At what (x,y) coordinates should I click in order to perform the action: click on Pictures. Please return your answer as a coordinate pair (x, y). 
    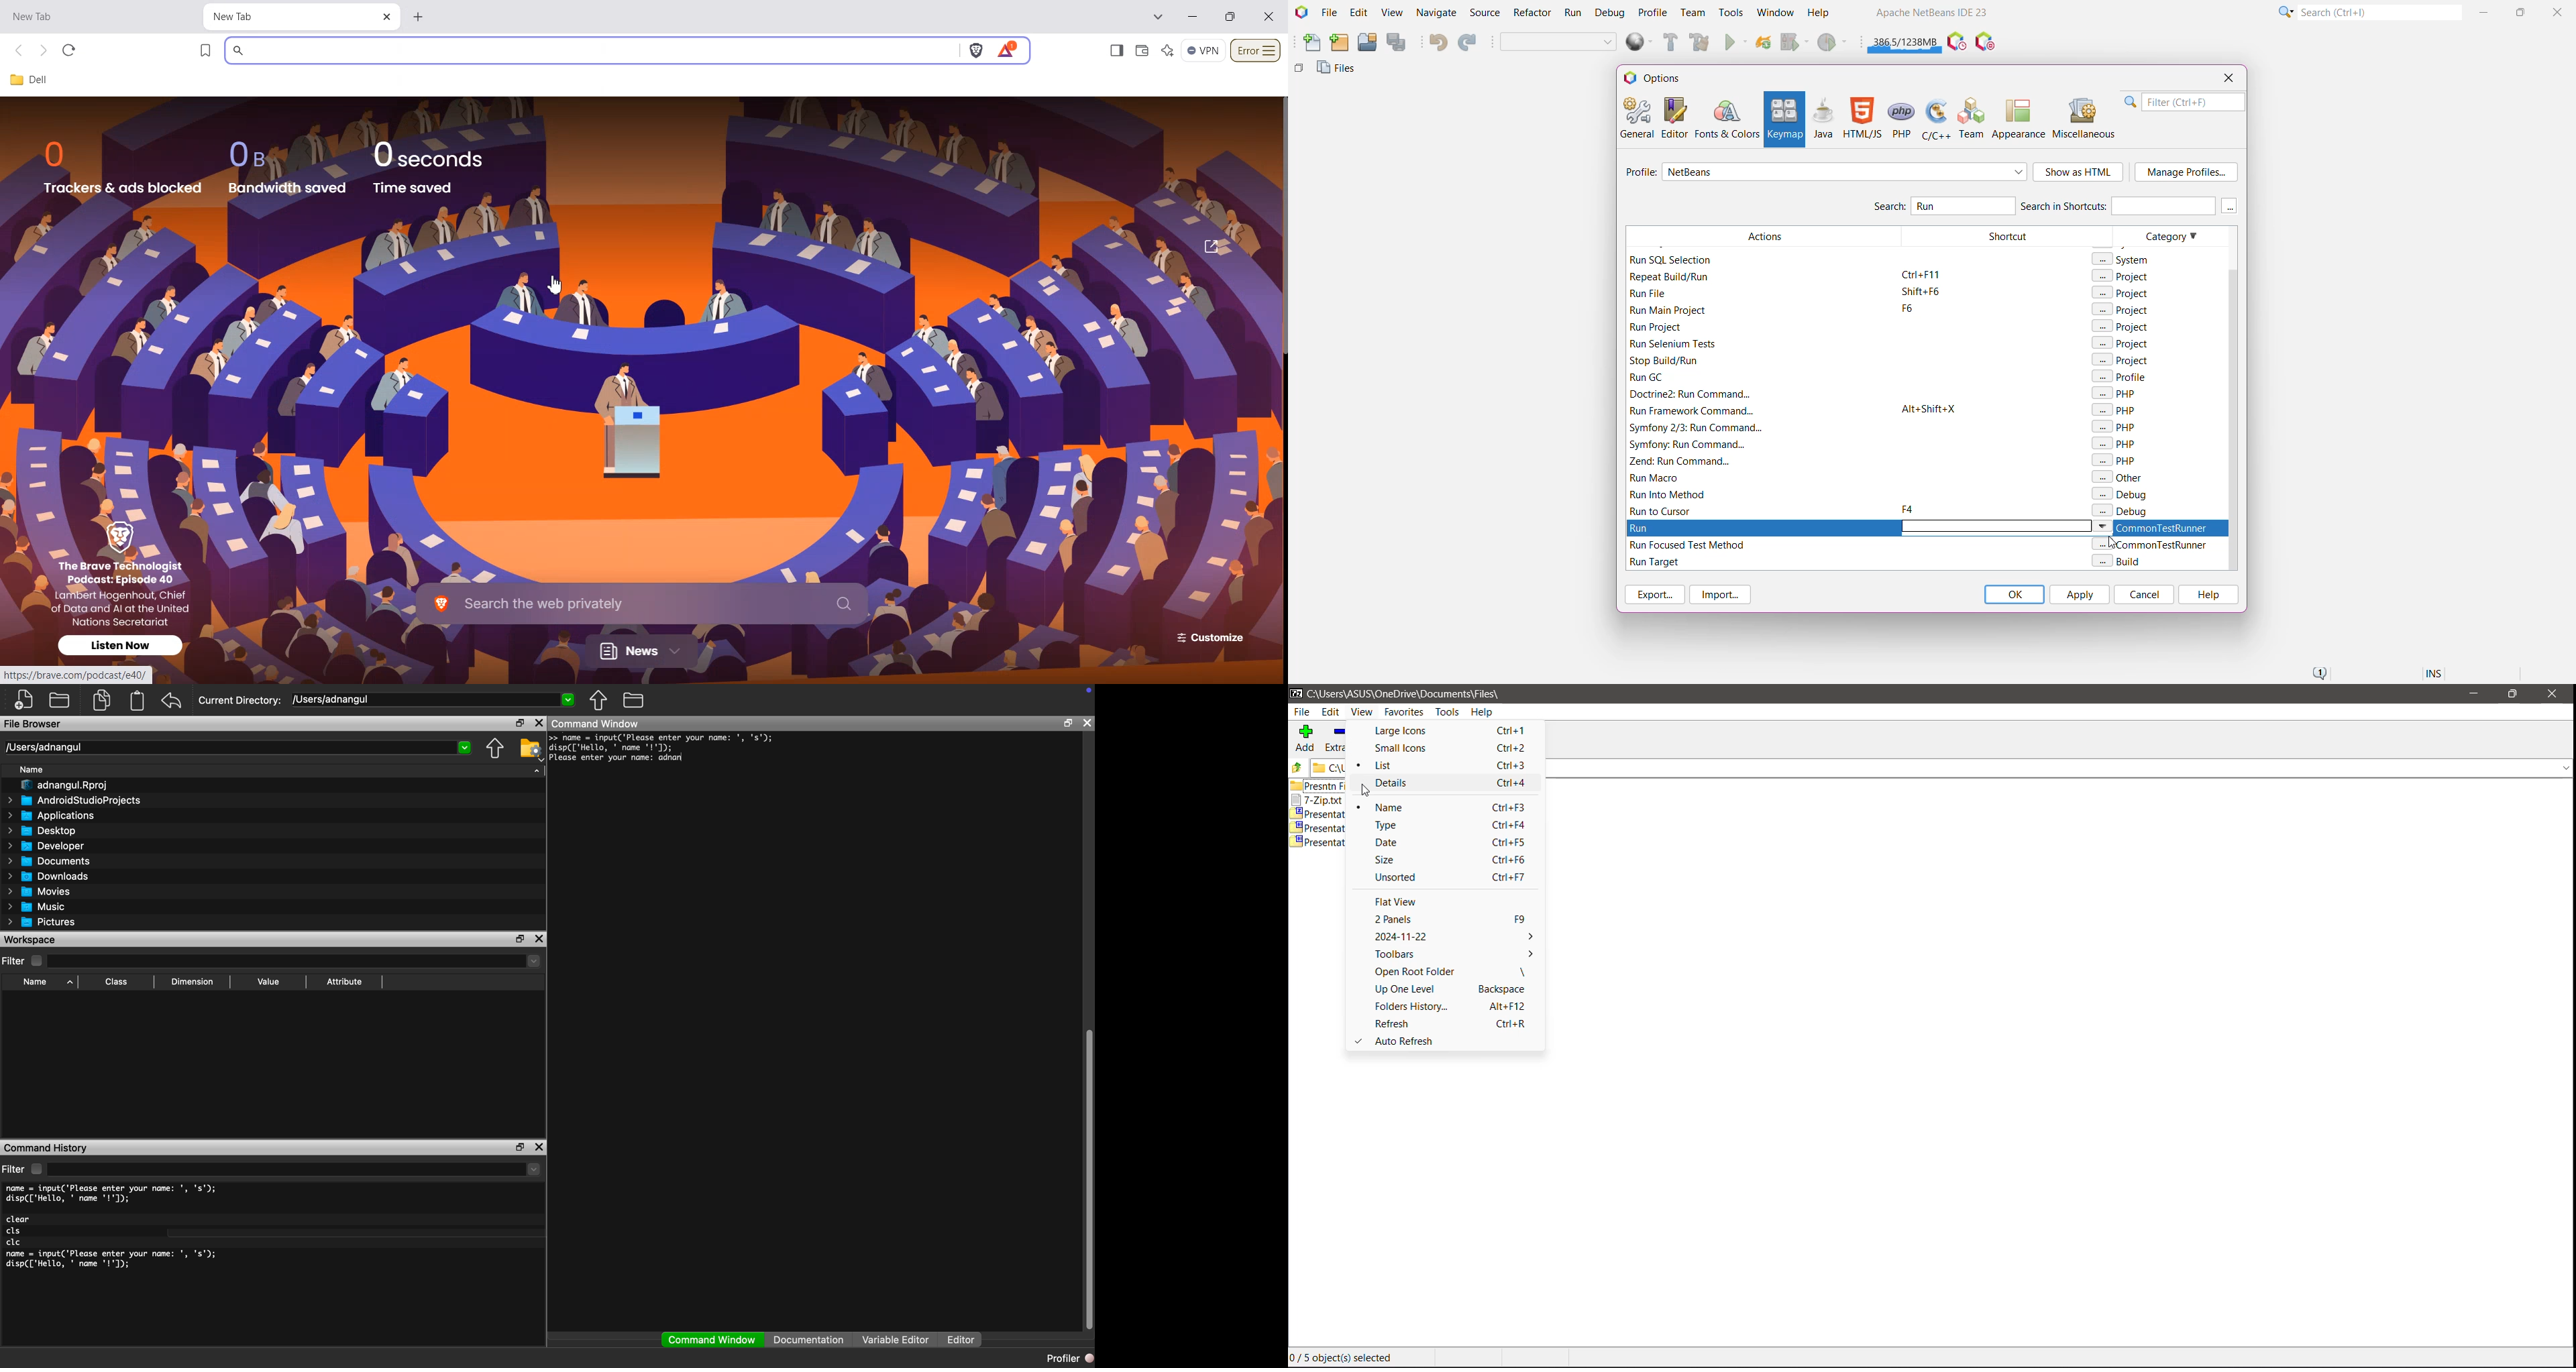
    Looking at the image, I should click on (41, 922).